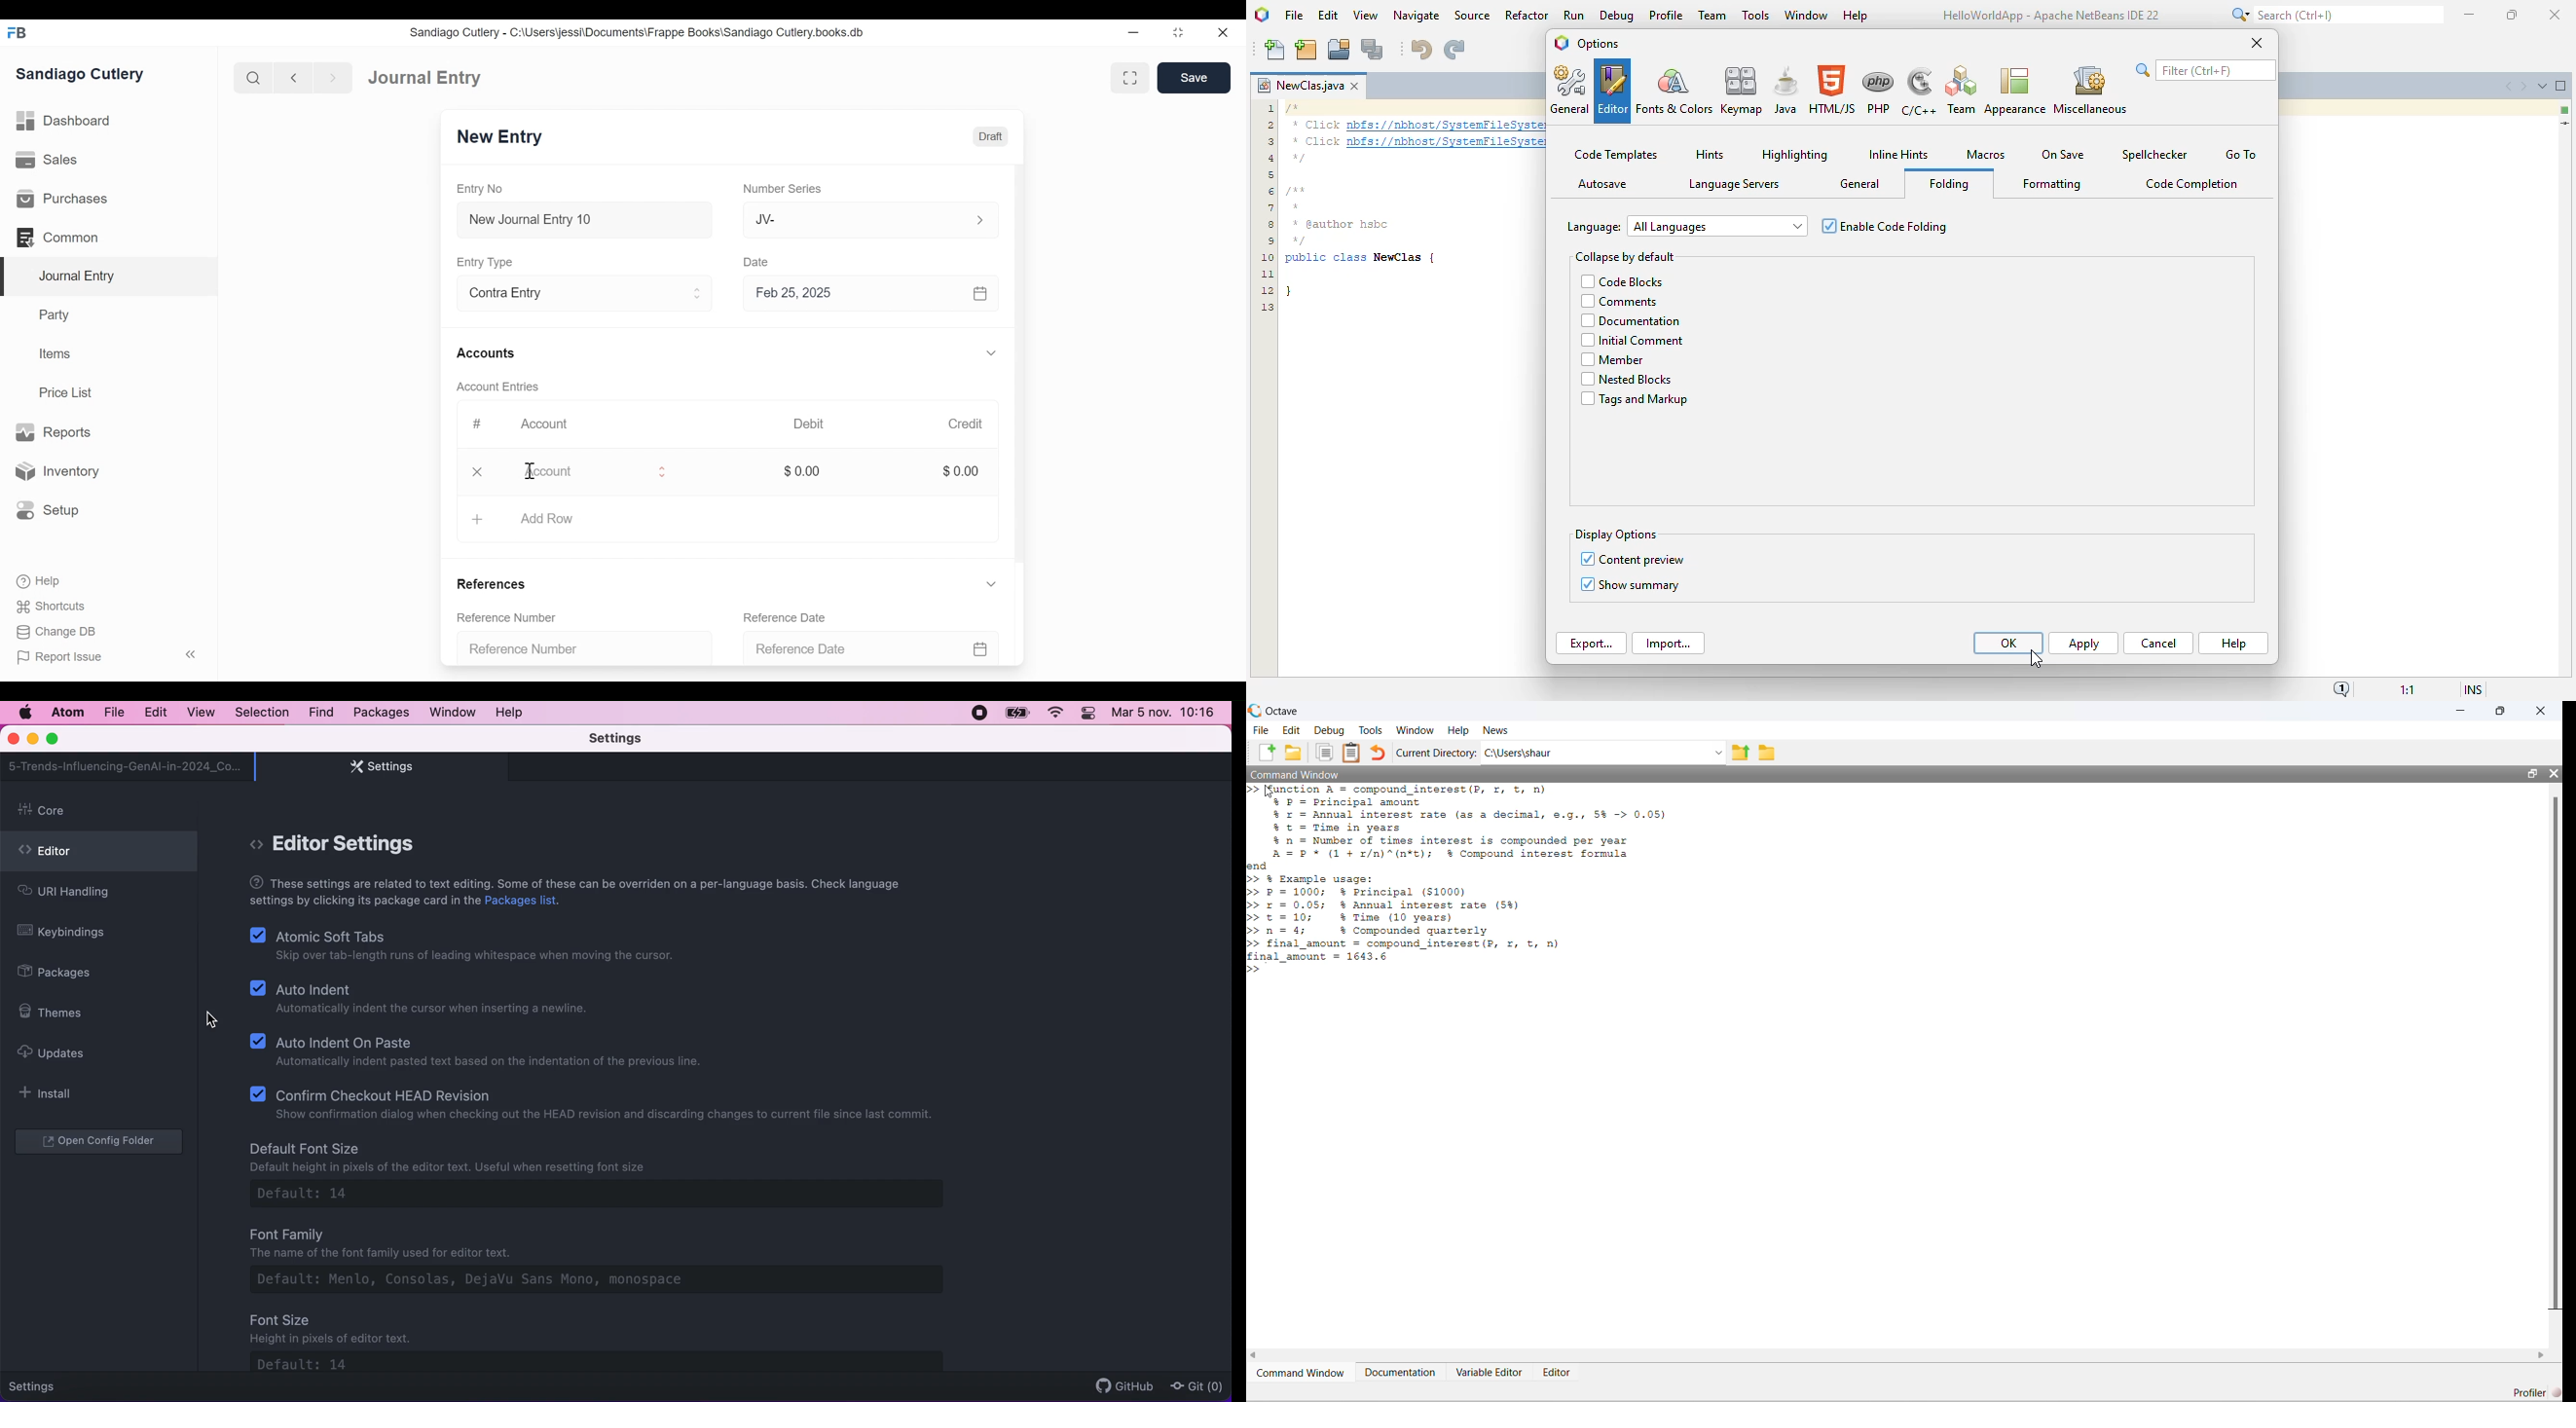 The width and height of the screenshot is (2576, 1428). I want to click on Navigate Back, so click(294, 78).